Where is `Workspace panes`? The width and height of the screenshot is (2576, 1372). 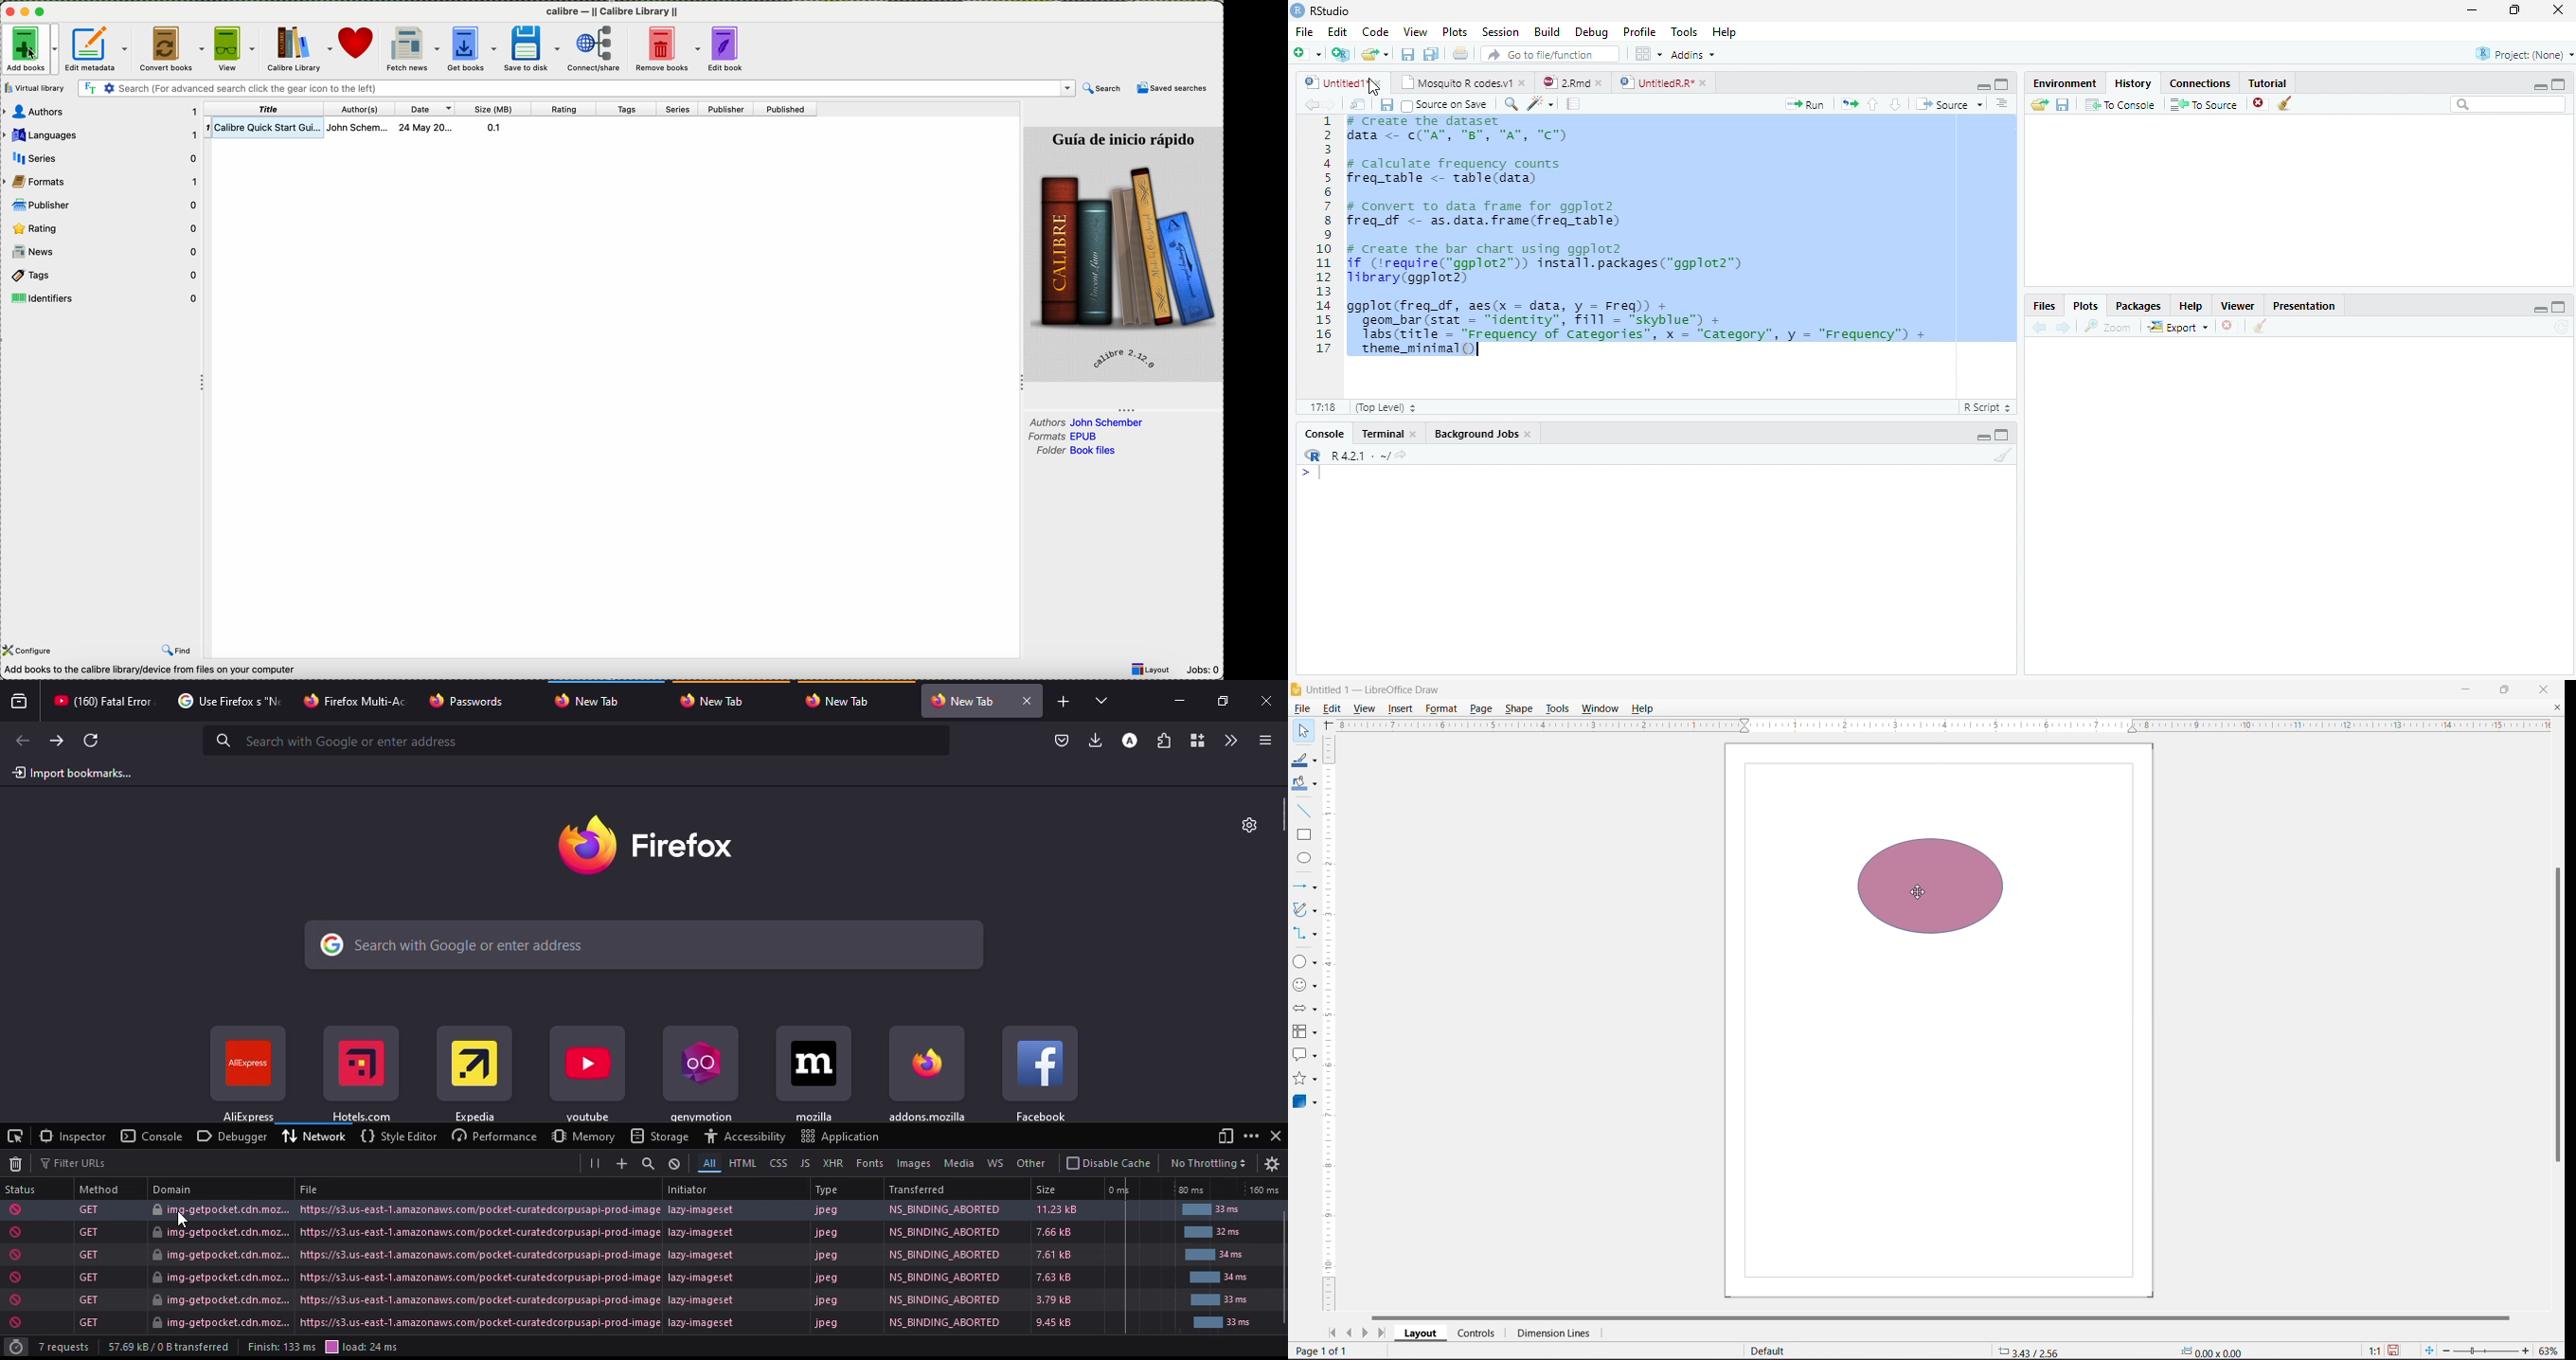
Workspace panes is located at coordinates (1646, 54).